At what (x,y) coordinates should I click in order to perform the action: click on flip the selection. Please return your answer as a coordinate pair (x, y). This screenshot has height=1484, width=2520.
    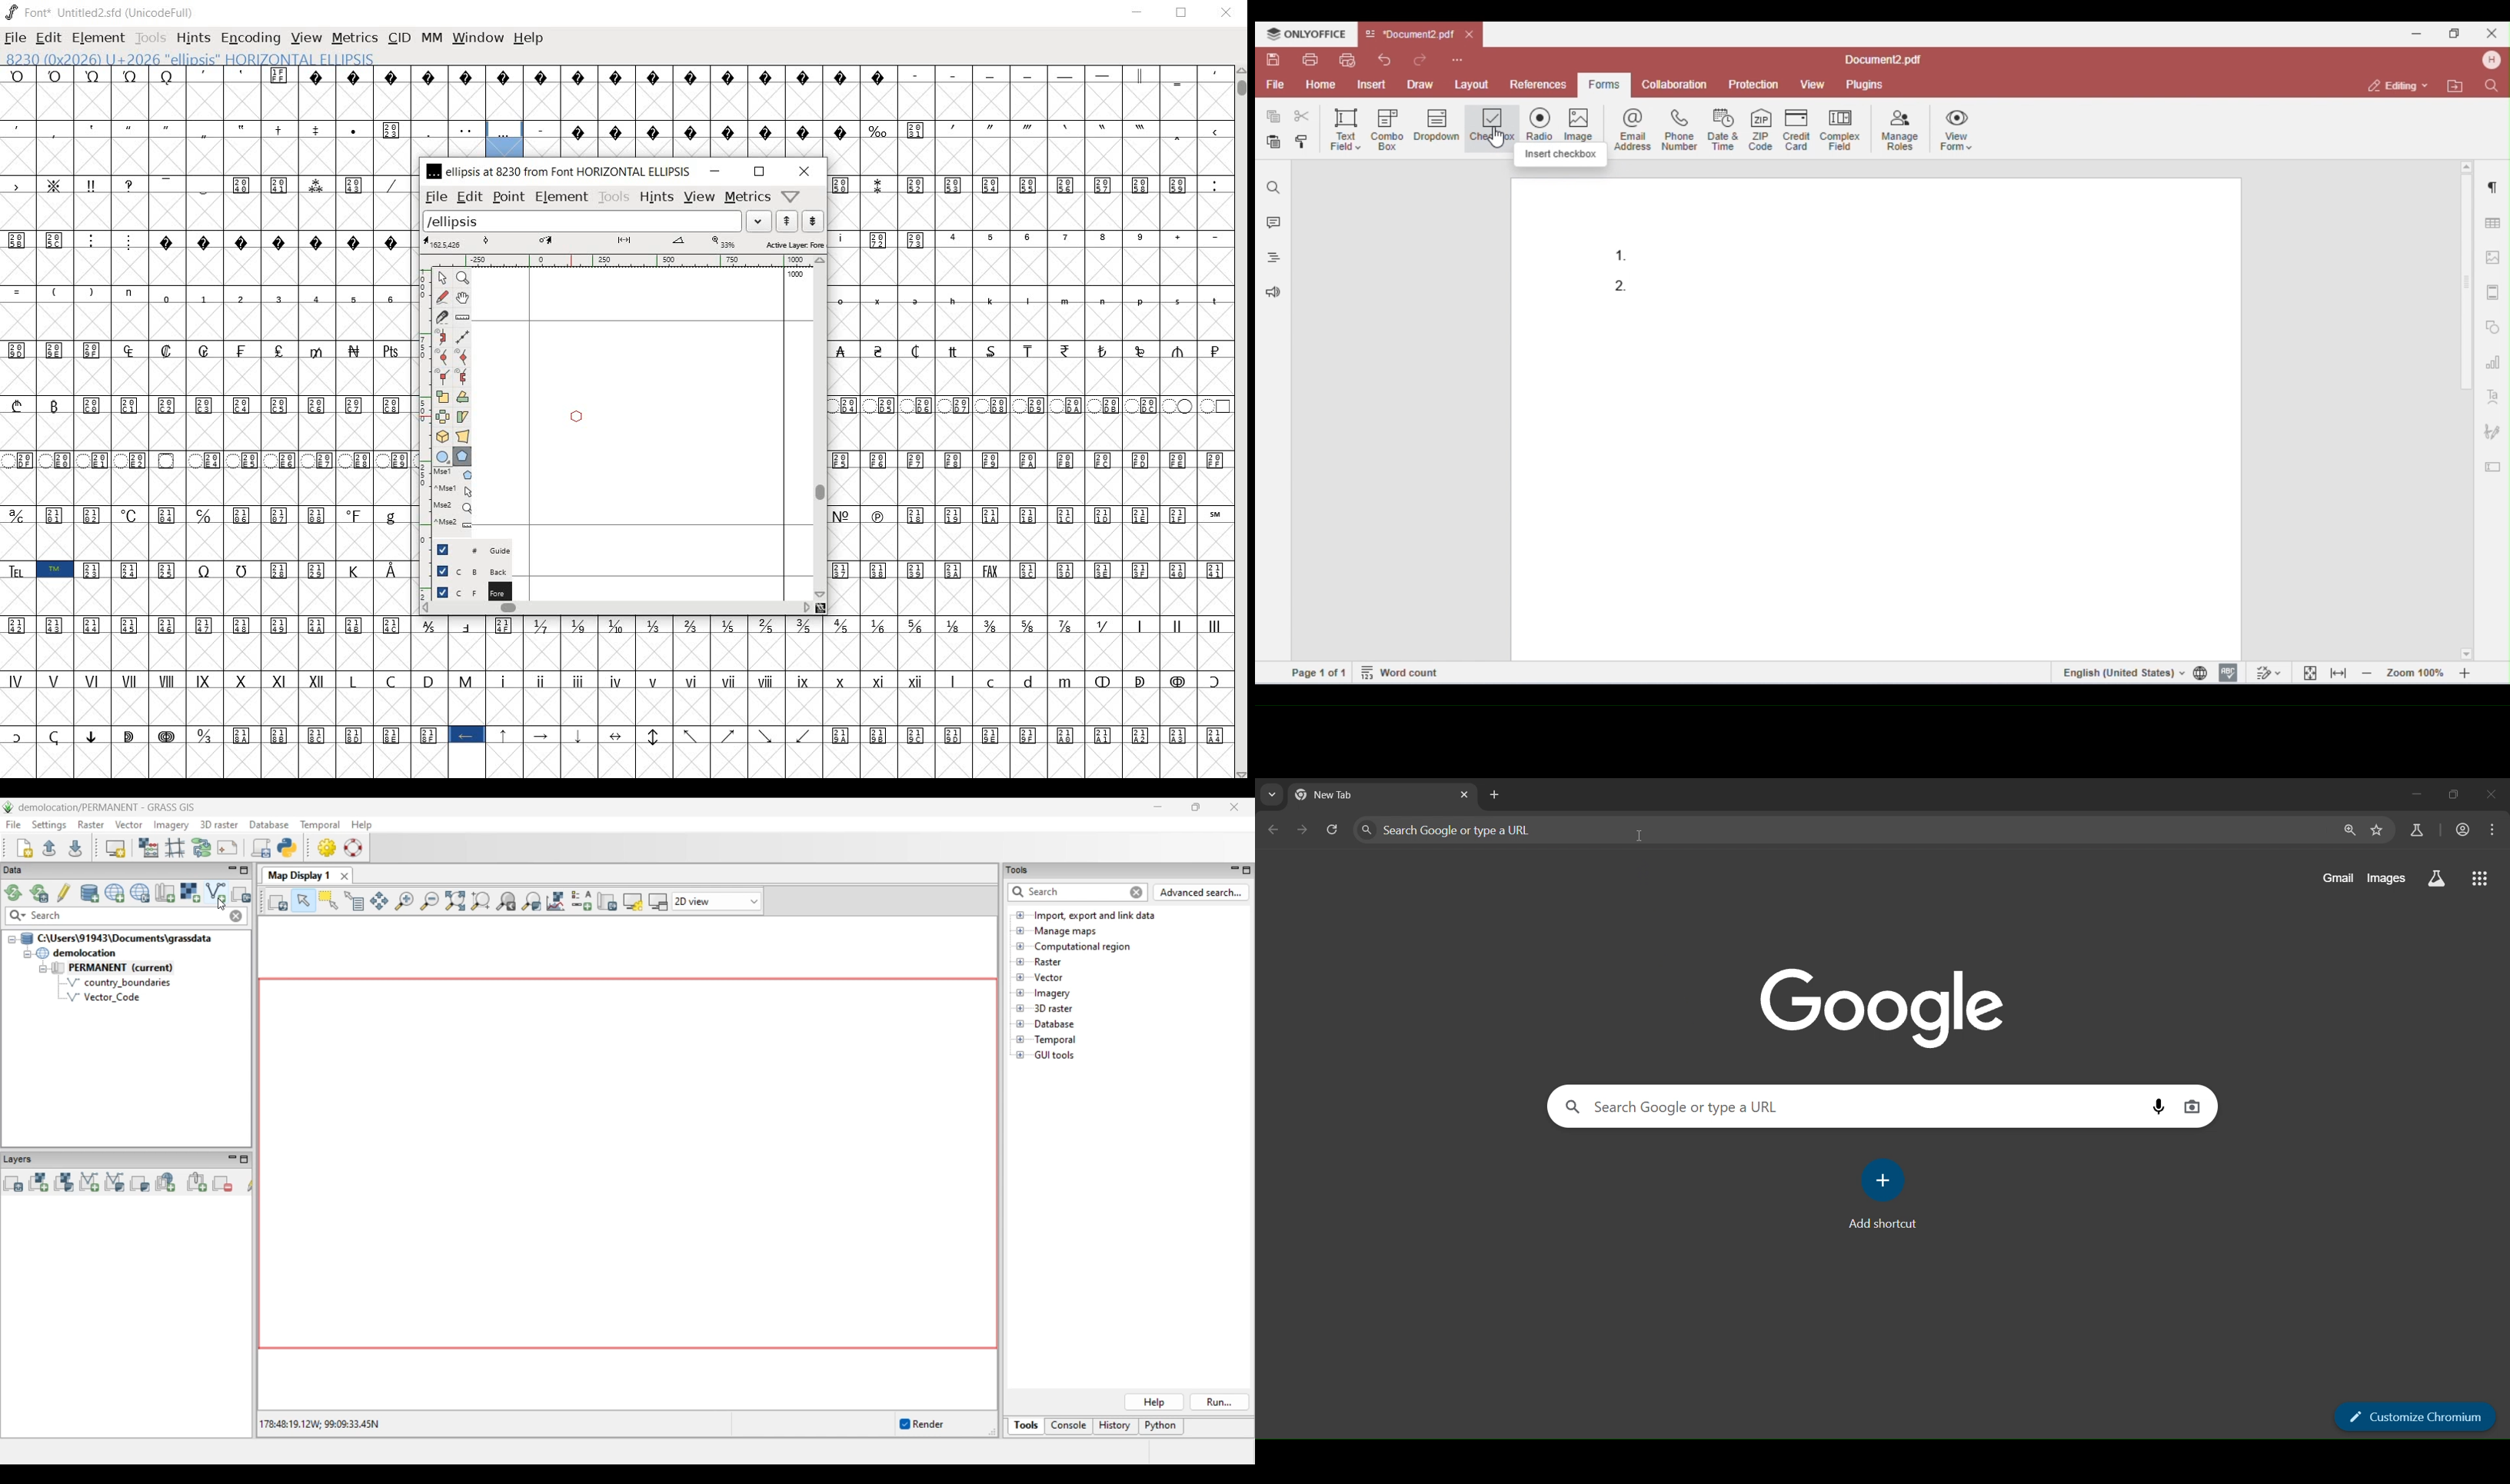
    Looking at the image, I should click on (443, 416).